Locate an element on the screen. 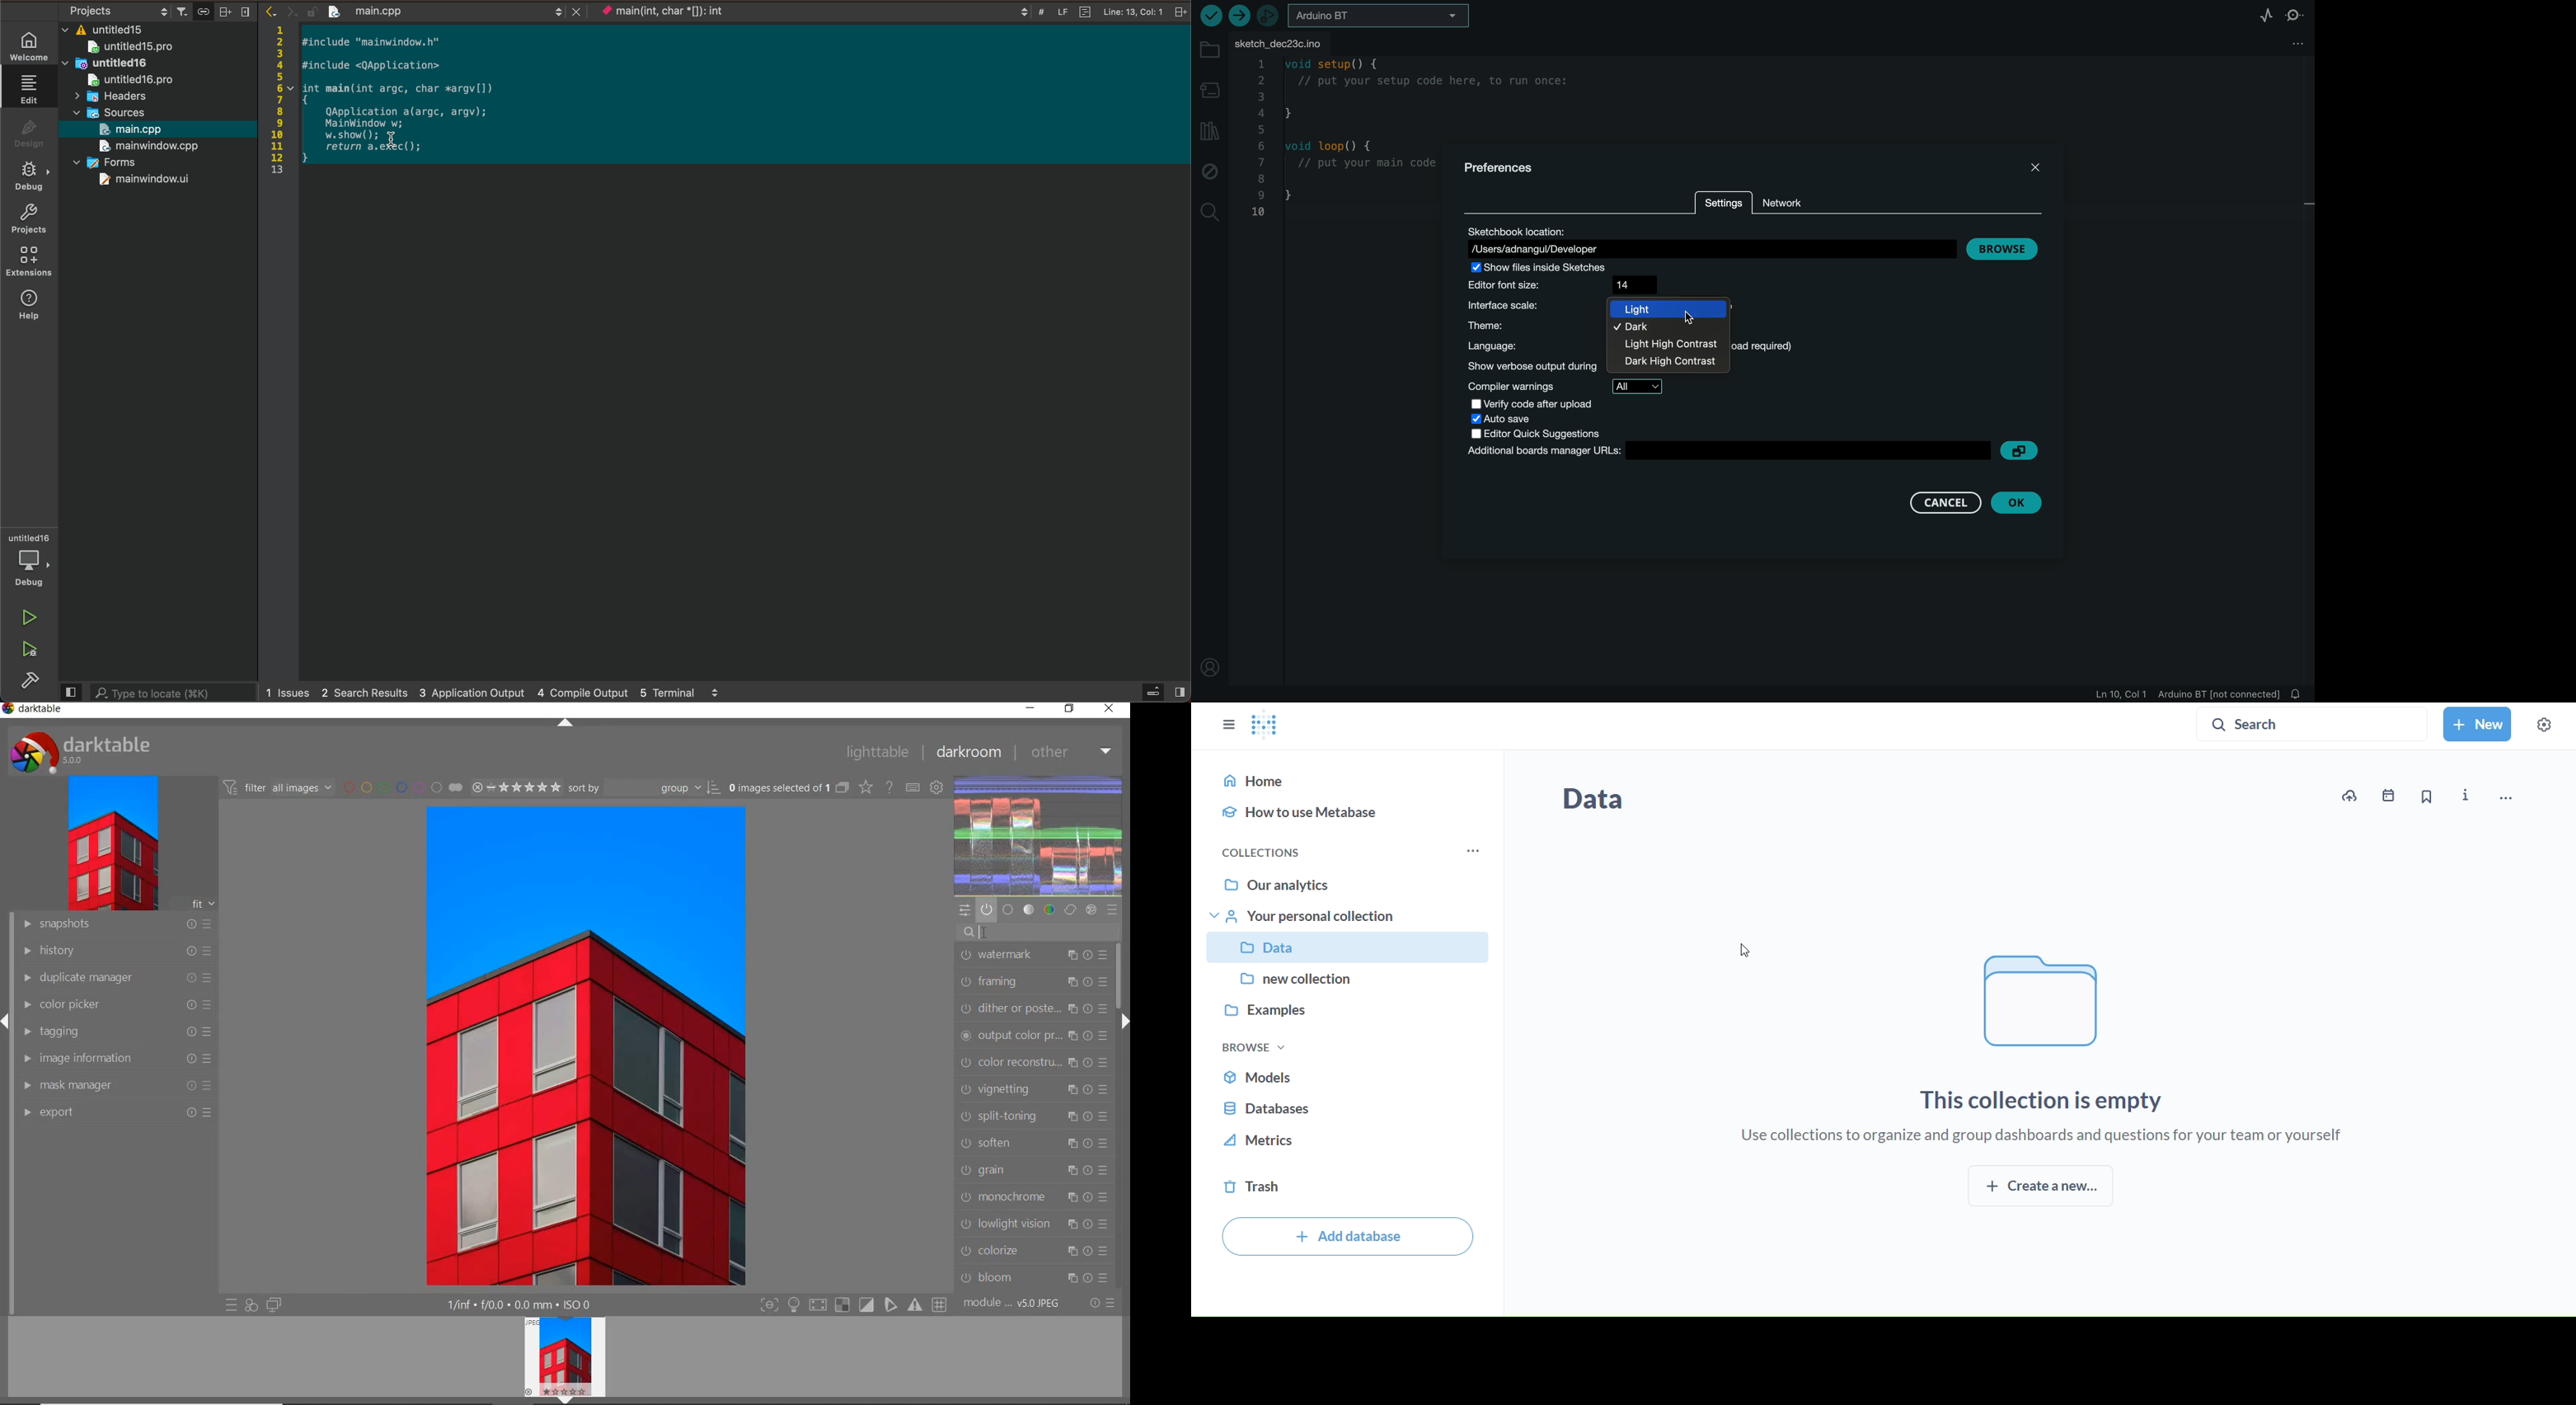 This screenshot has width=2576, height=1428. split-toning is located at coordinates (1034, 1116).